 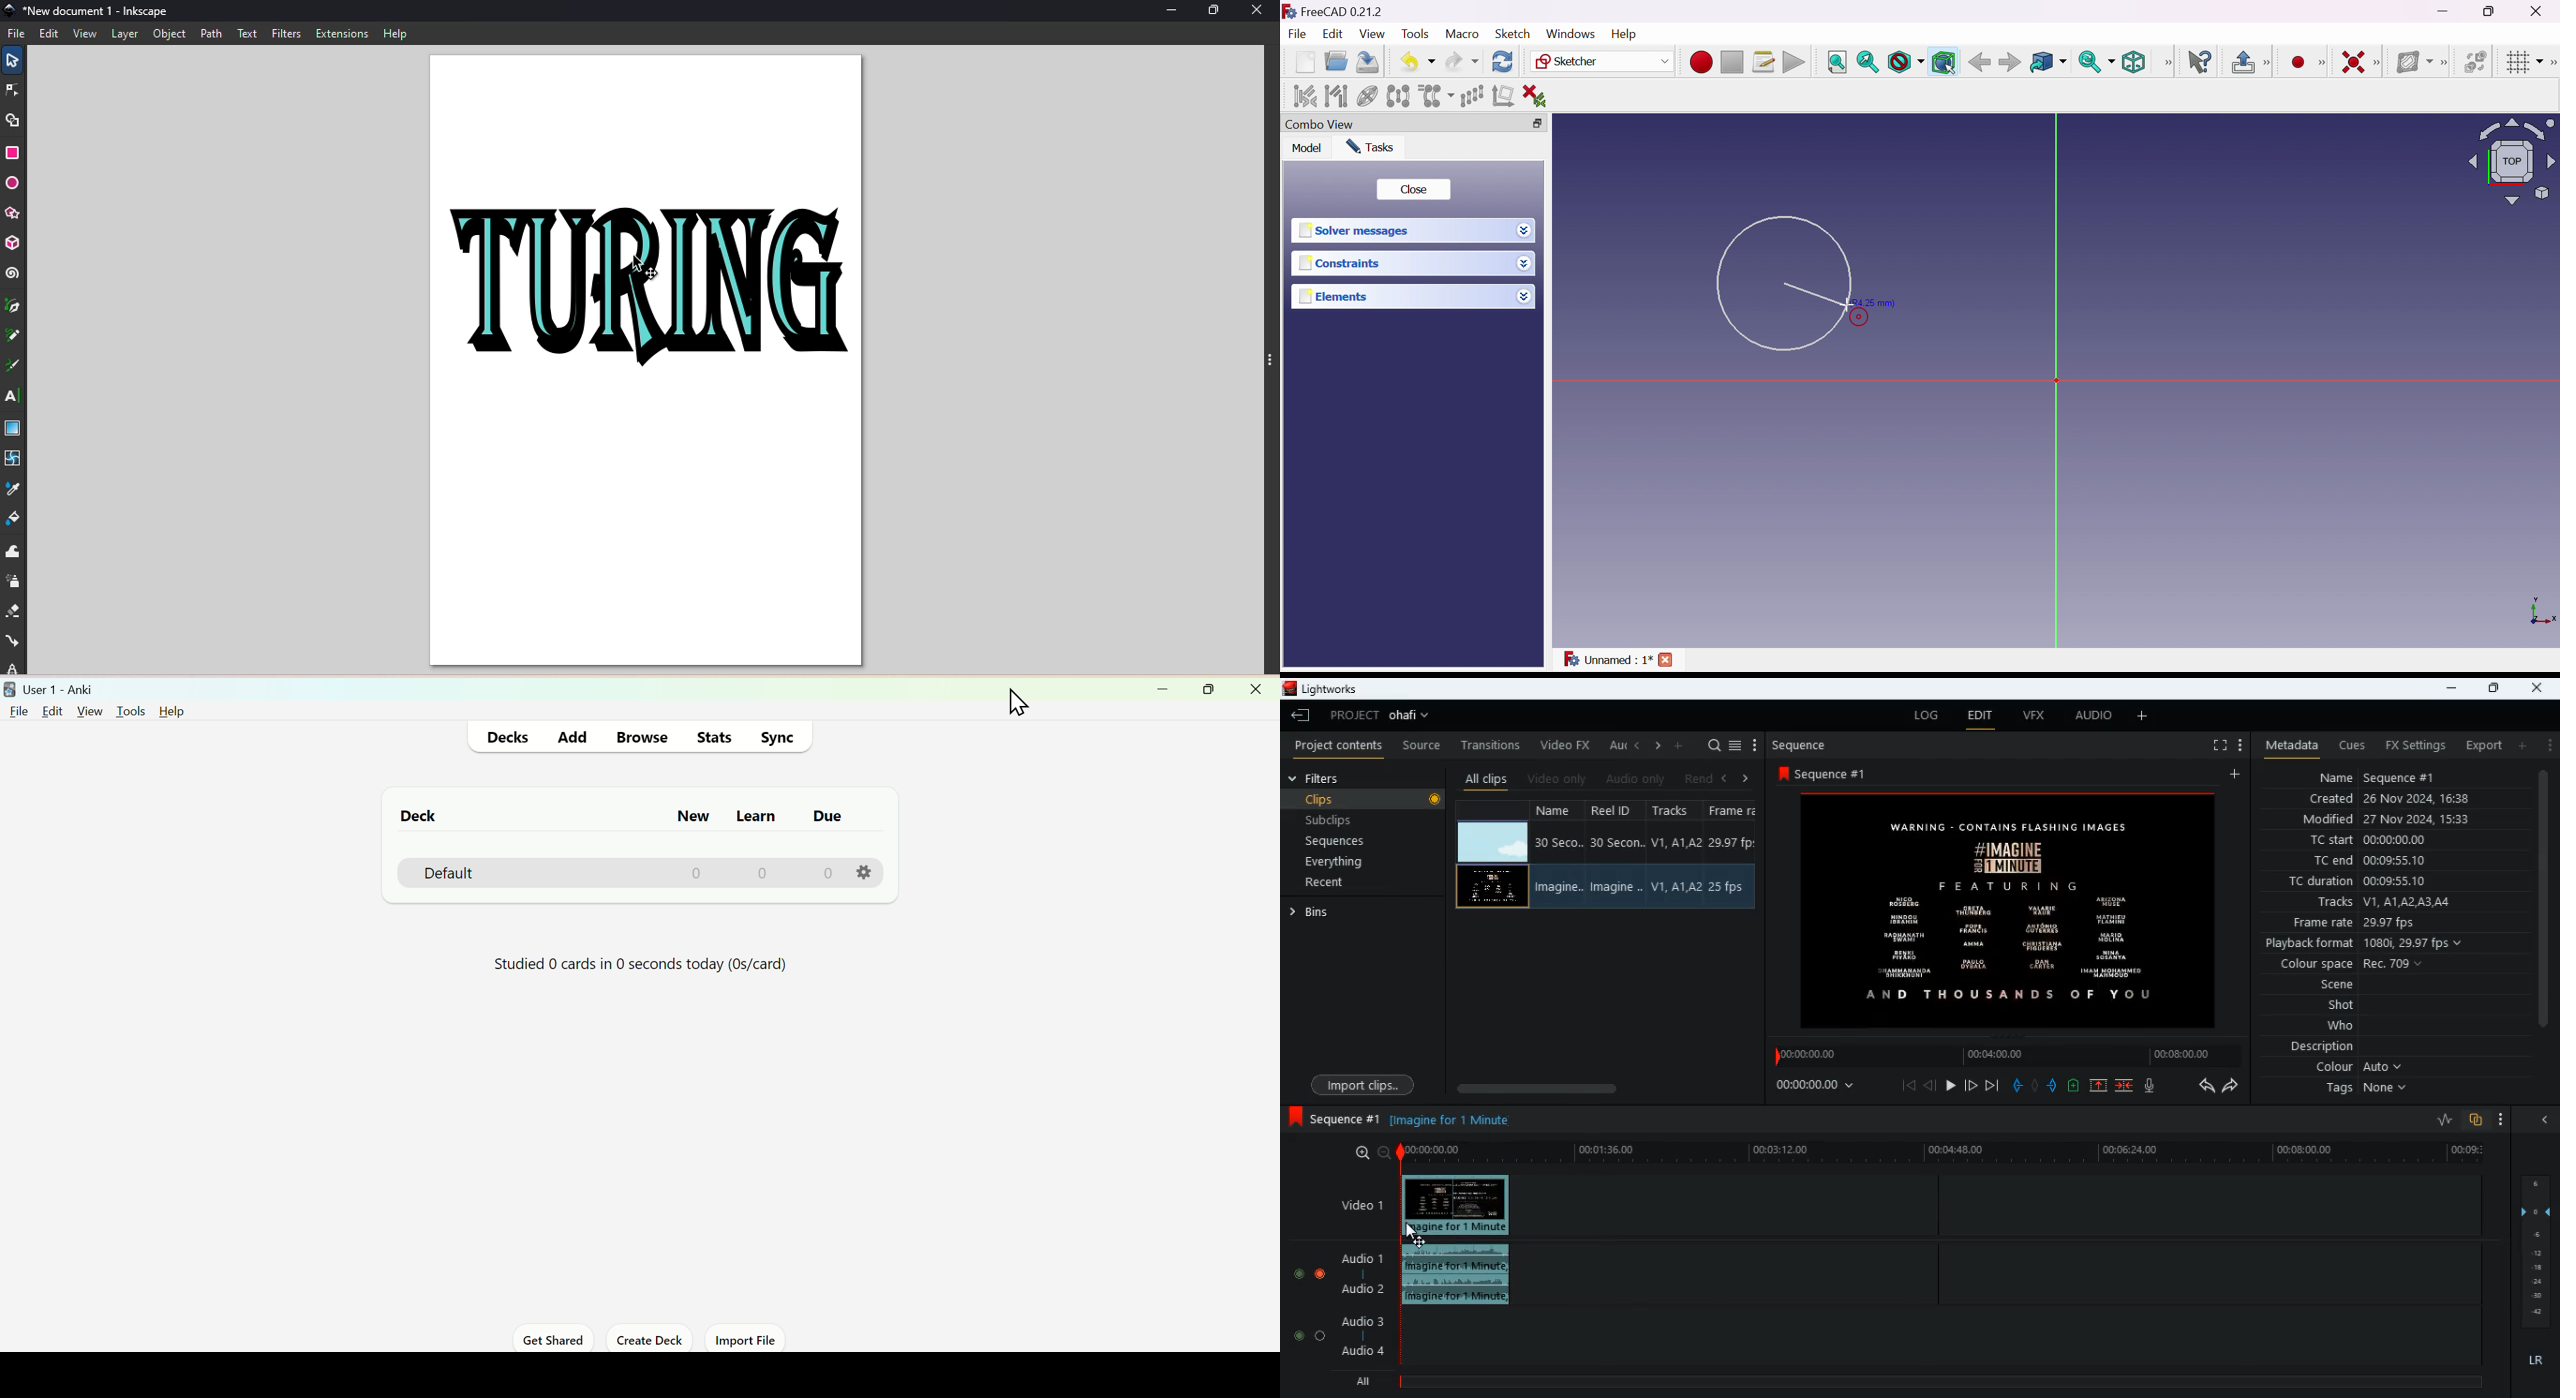 I want to click on Close, so click(x=2543, y=11).